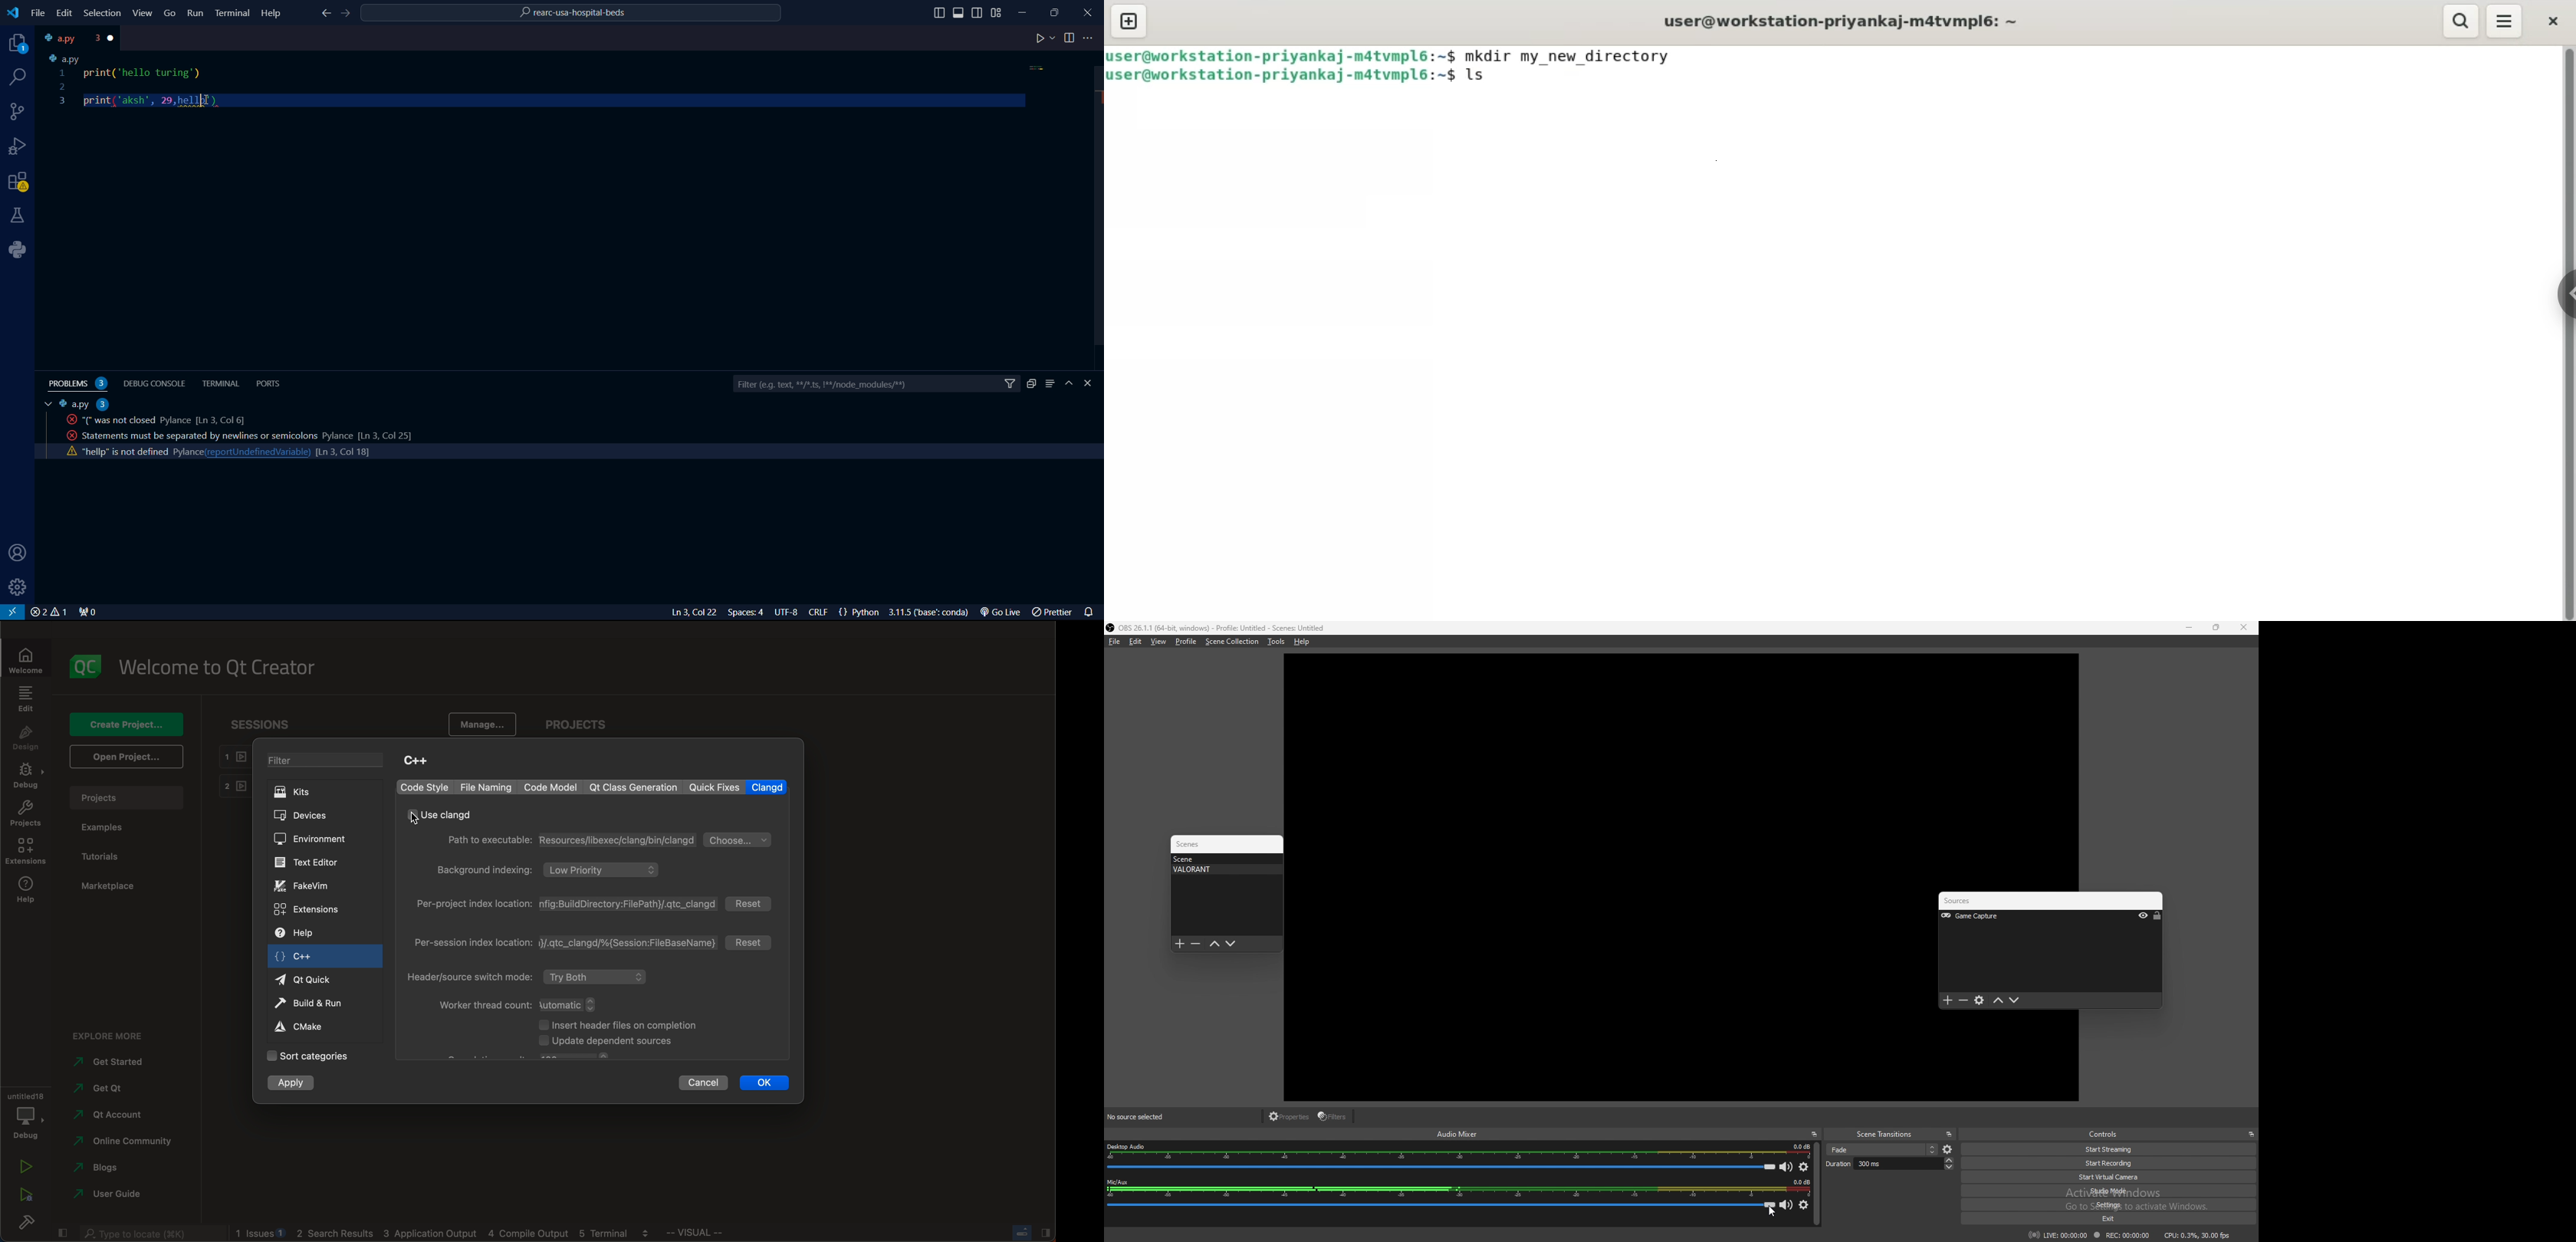 Image resolution: width=2576 pixels, height=1260 pixels. Describe the element at coordinates (1334, 1116) in the screenshot. I see `filters` at that location.